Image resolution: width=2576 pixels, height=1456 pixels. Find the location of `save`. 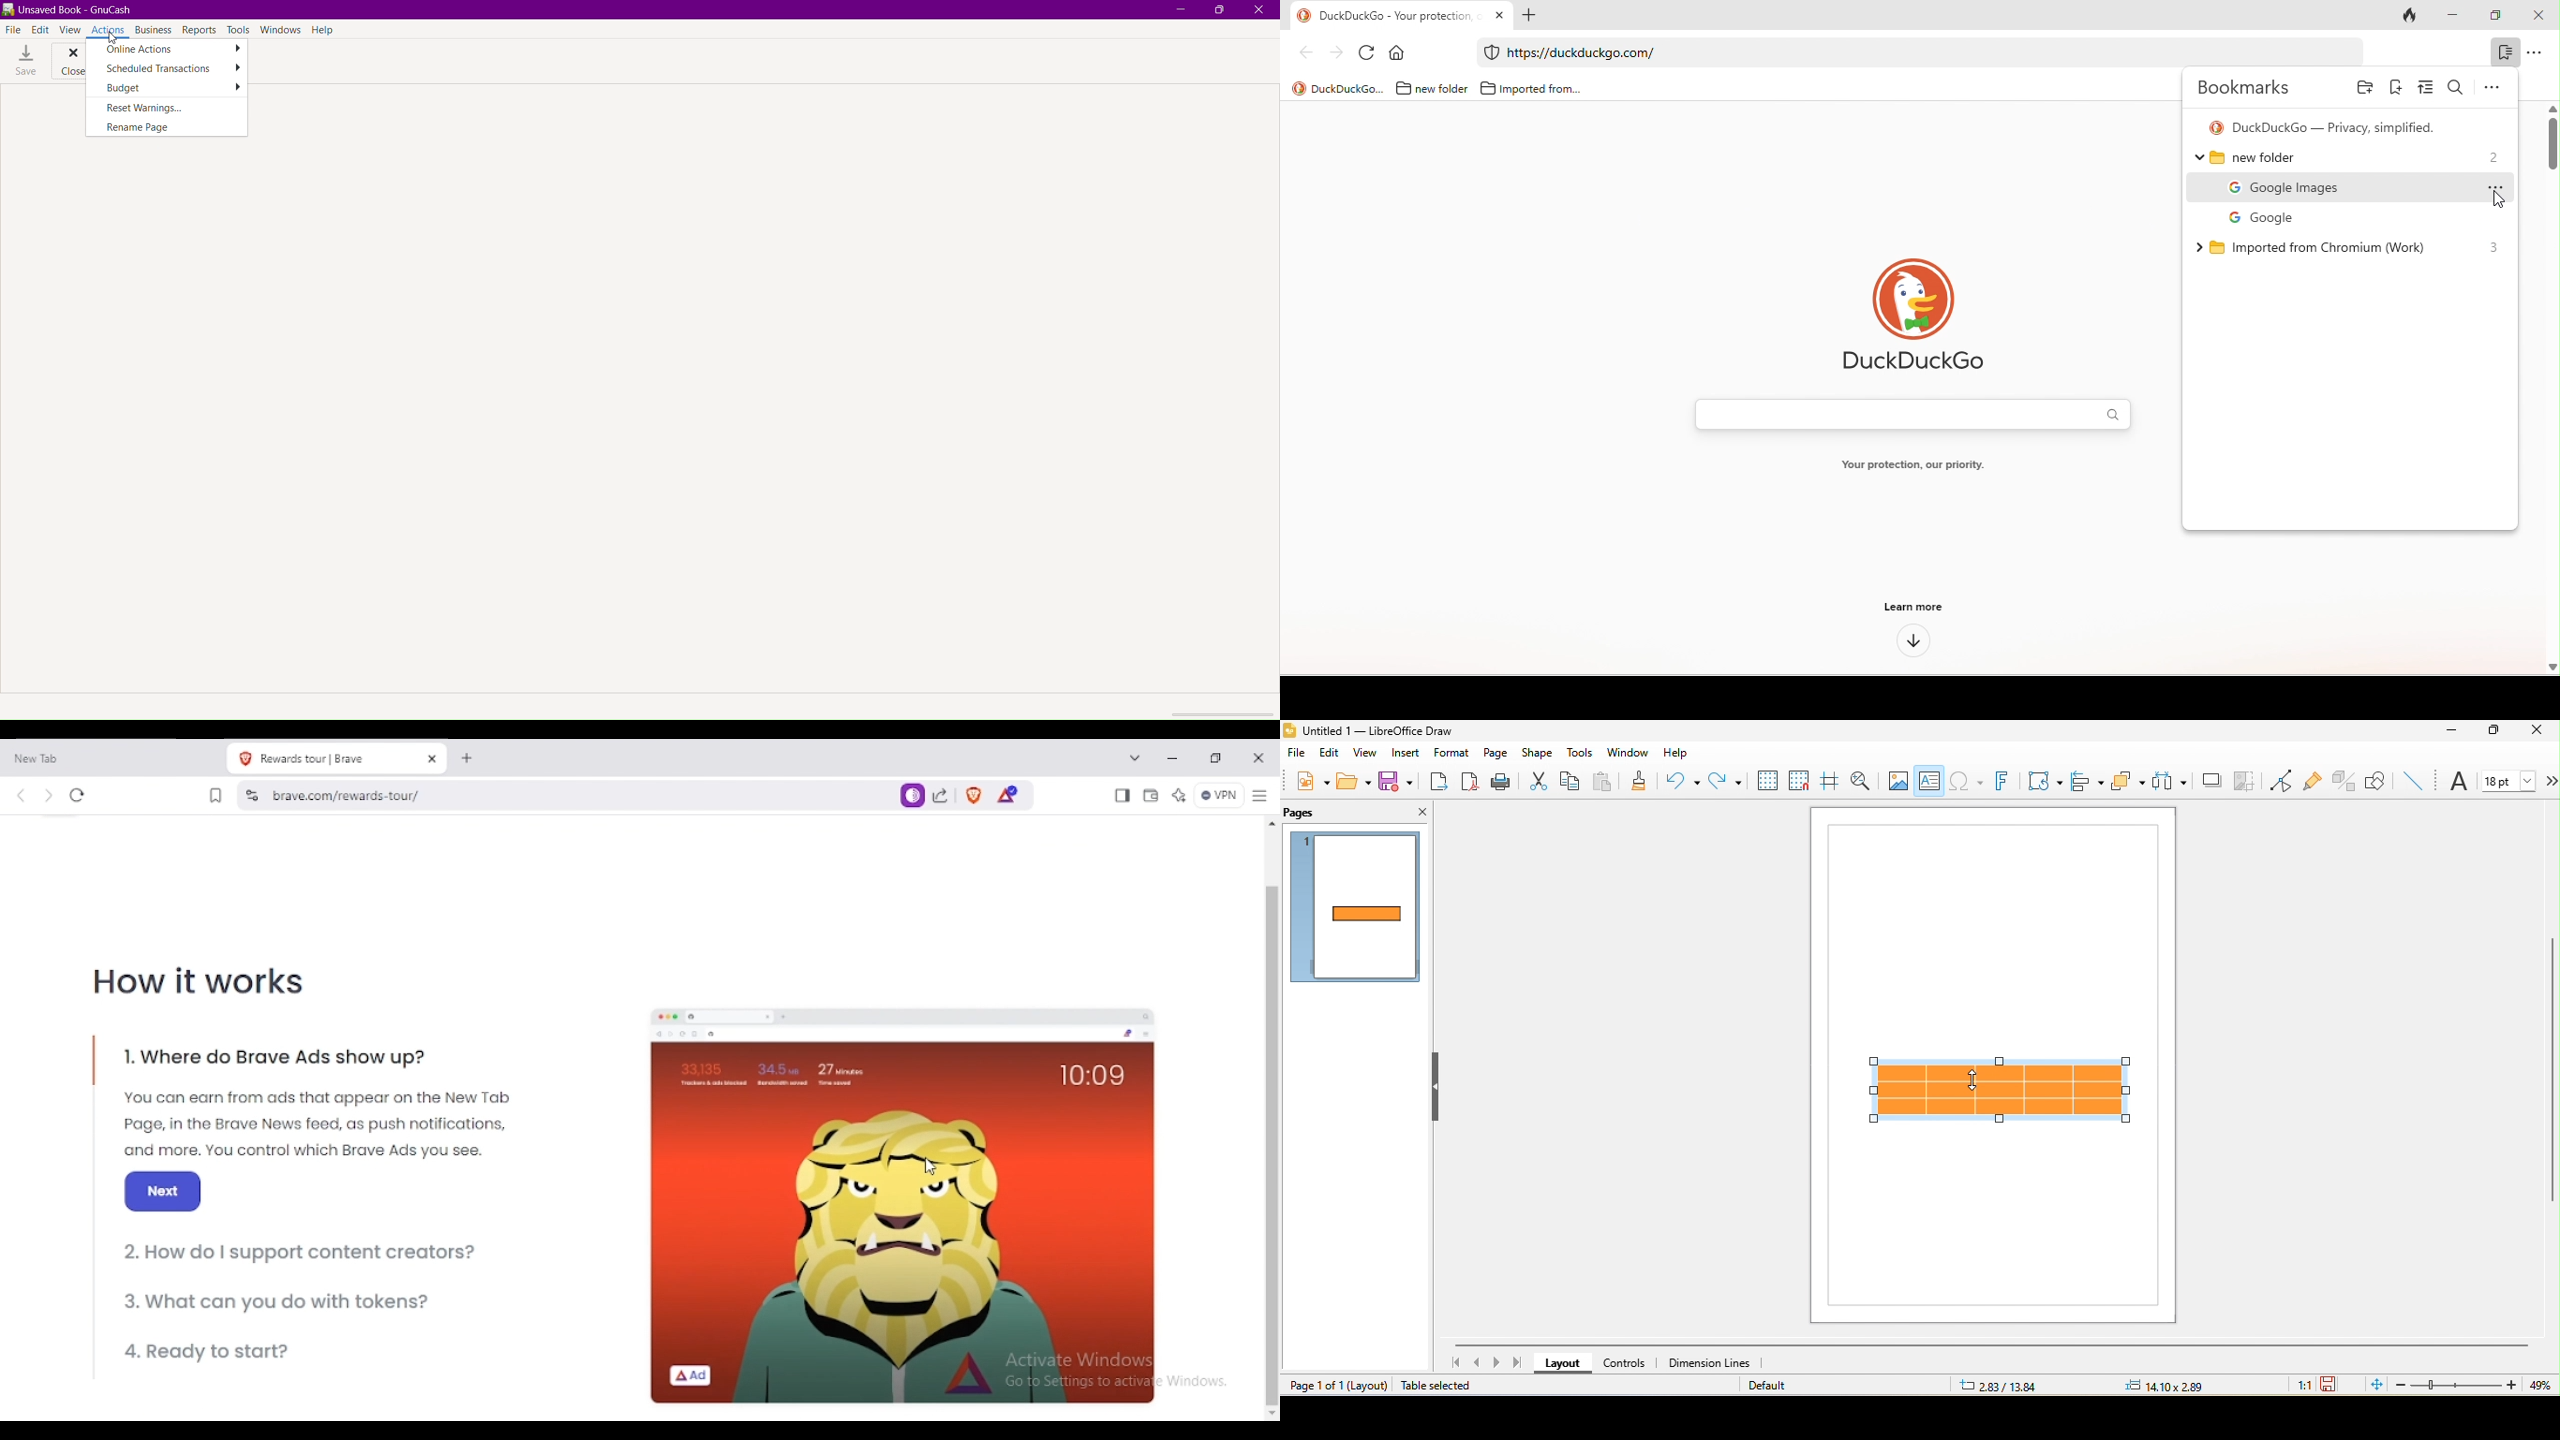

save is located at coordinates (1395, 781).